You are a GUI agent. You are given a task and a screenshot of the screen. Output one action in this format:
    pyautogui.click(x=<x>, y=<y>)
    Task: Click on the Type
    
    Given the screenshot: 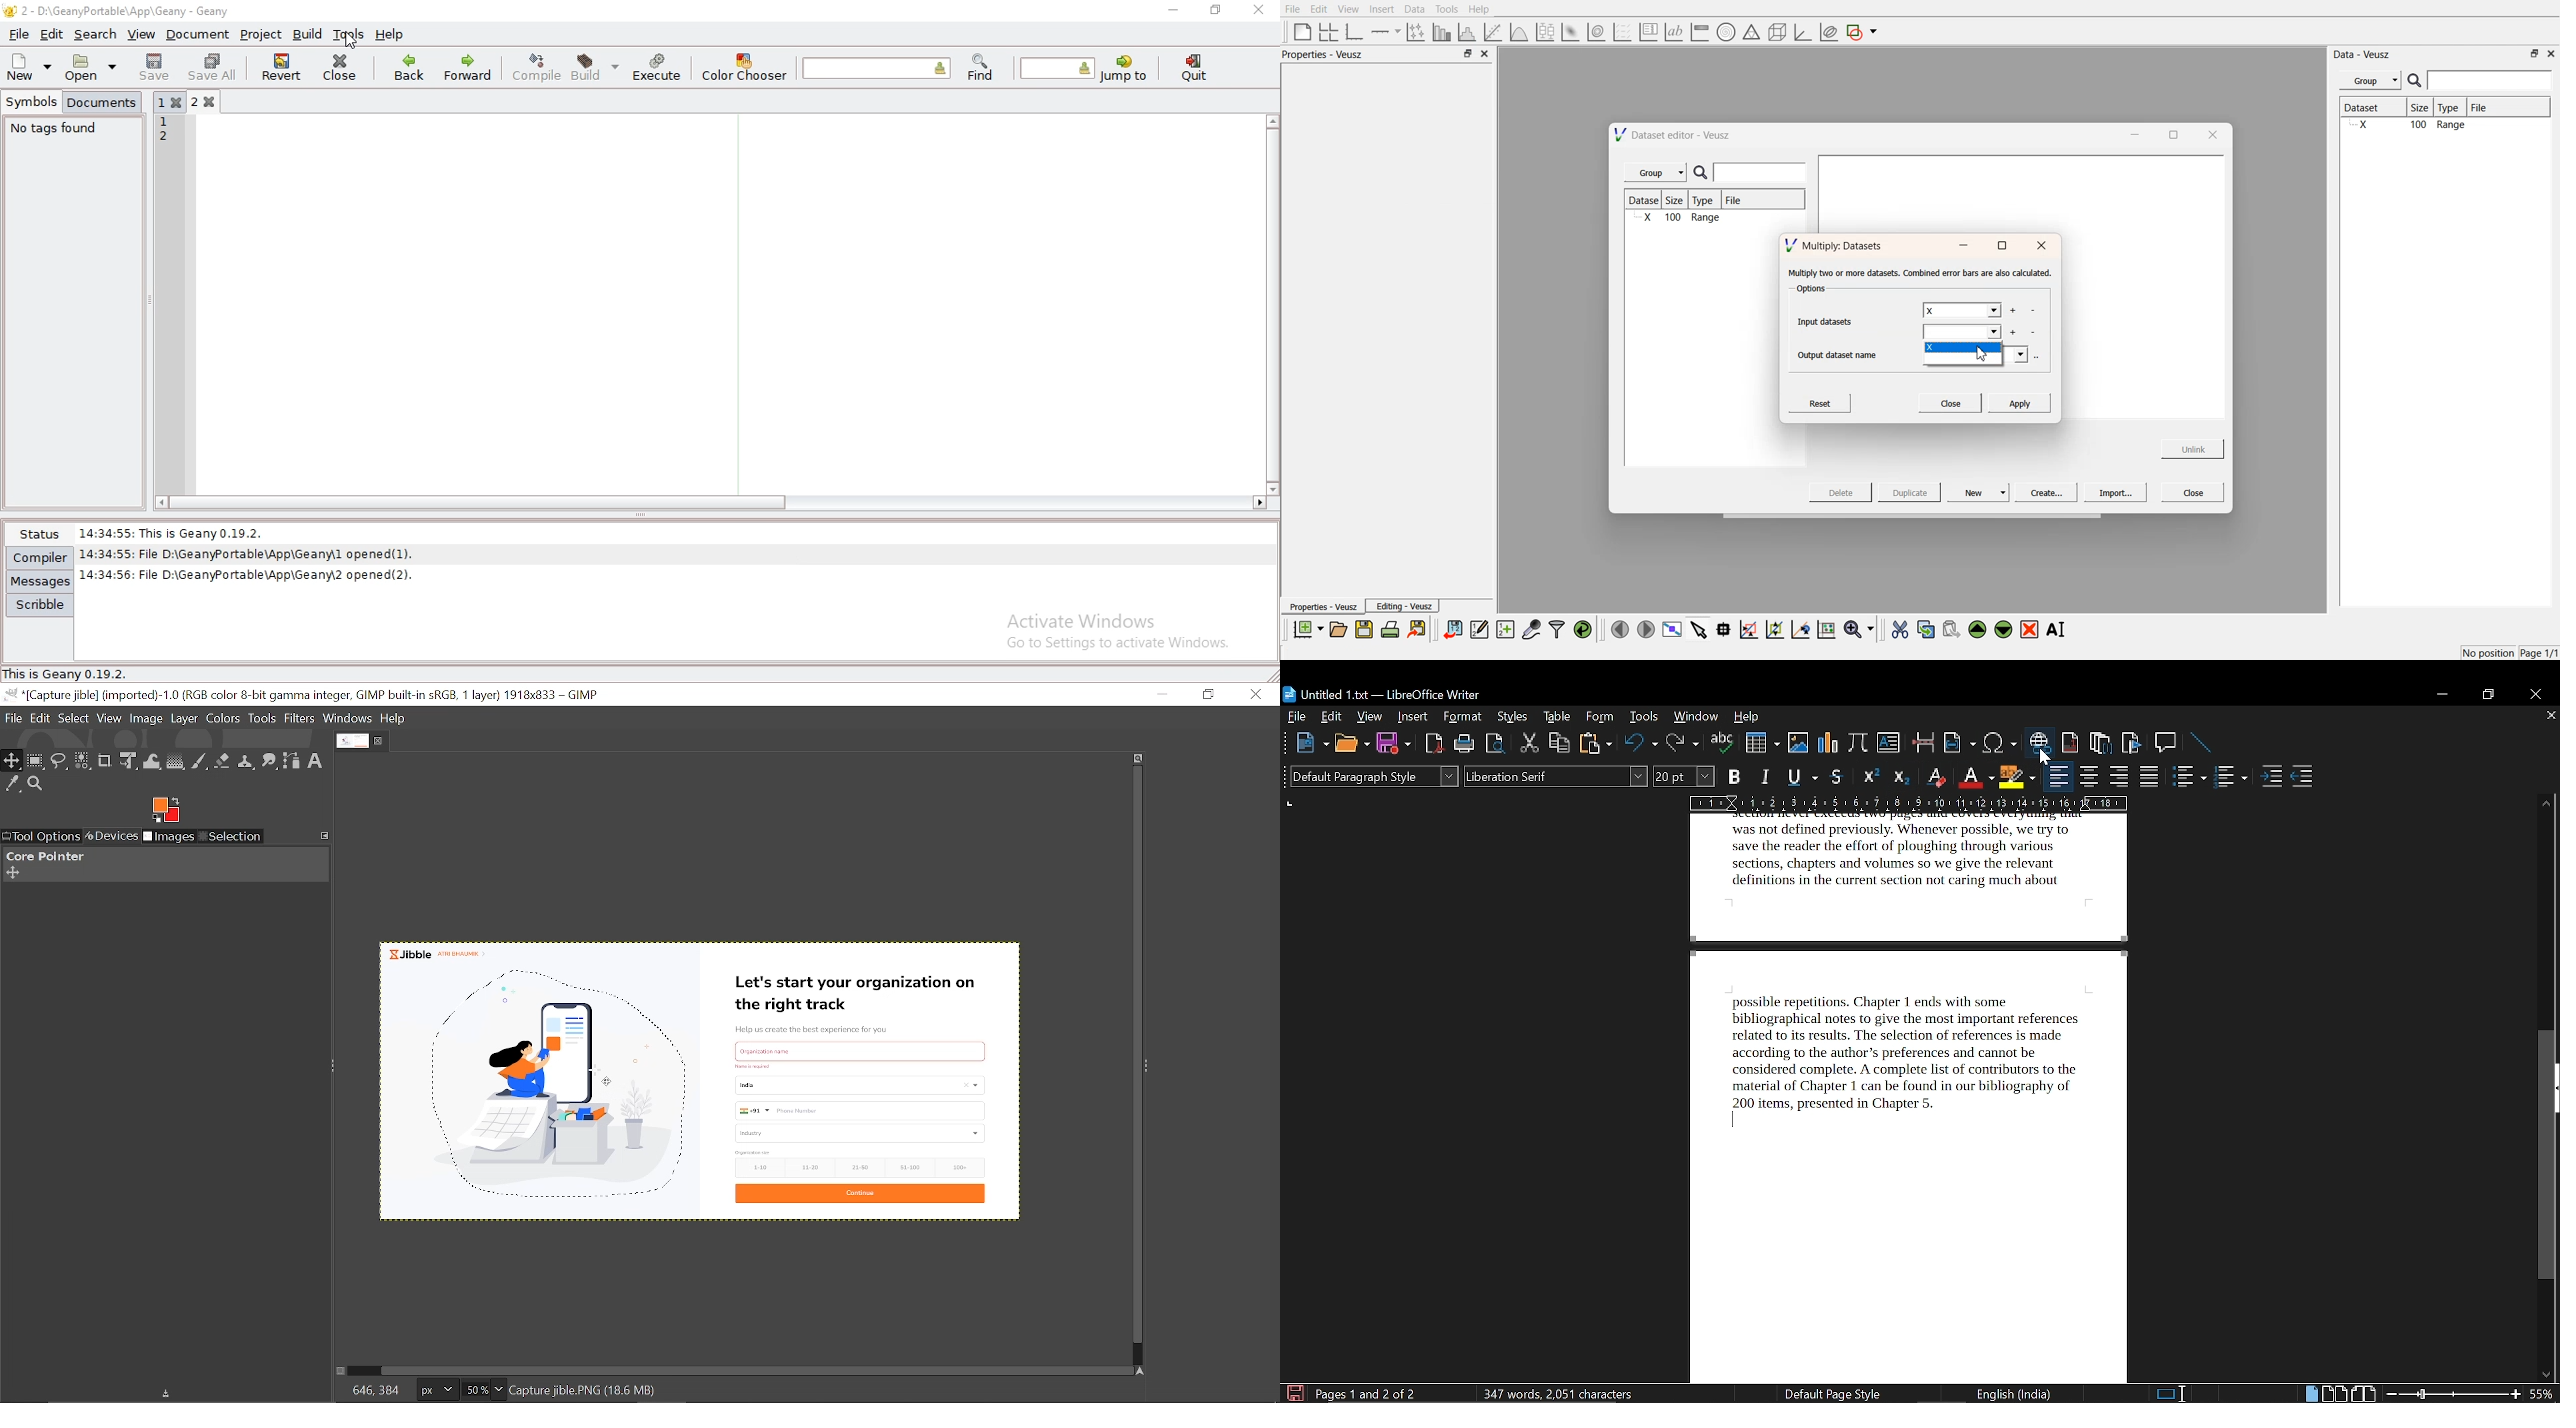 What is the action you would take?
    pyautogui.click(x=1707, y=200)
    